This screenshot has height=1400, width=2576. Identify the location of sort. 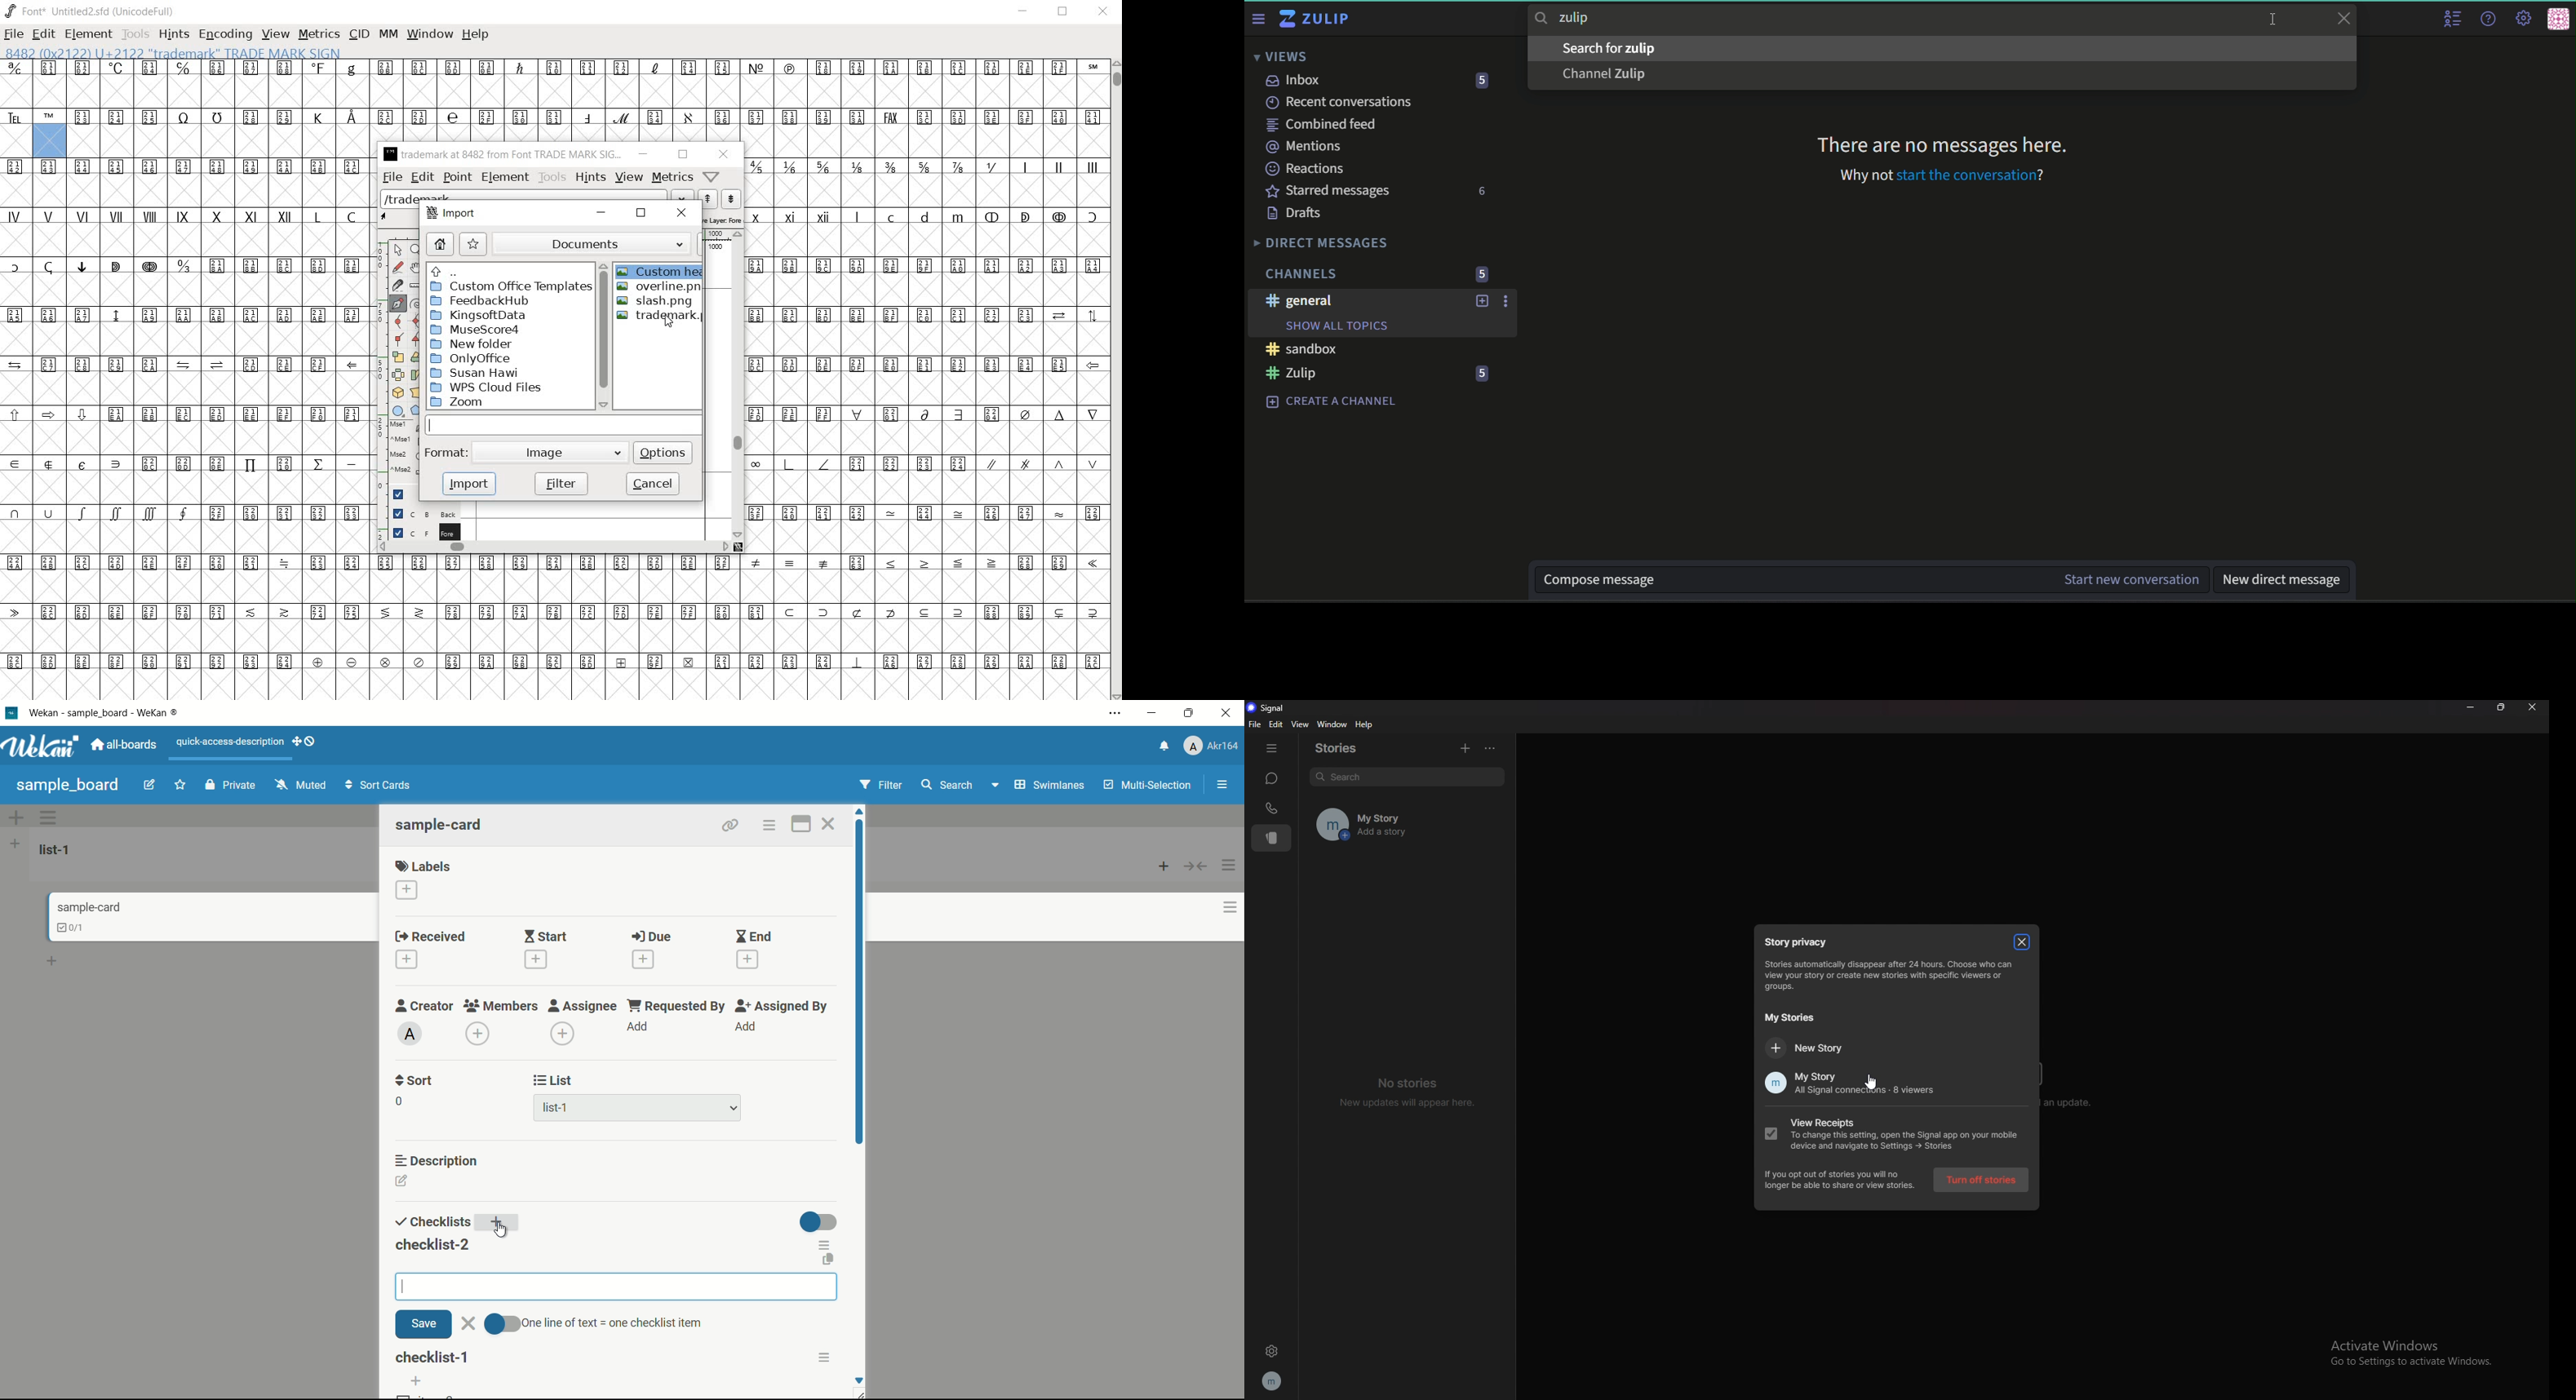
(415, 1080).